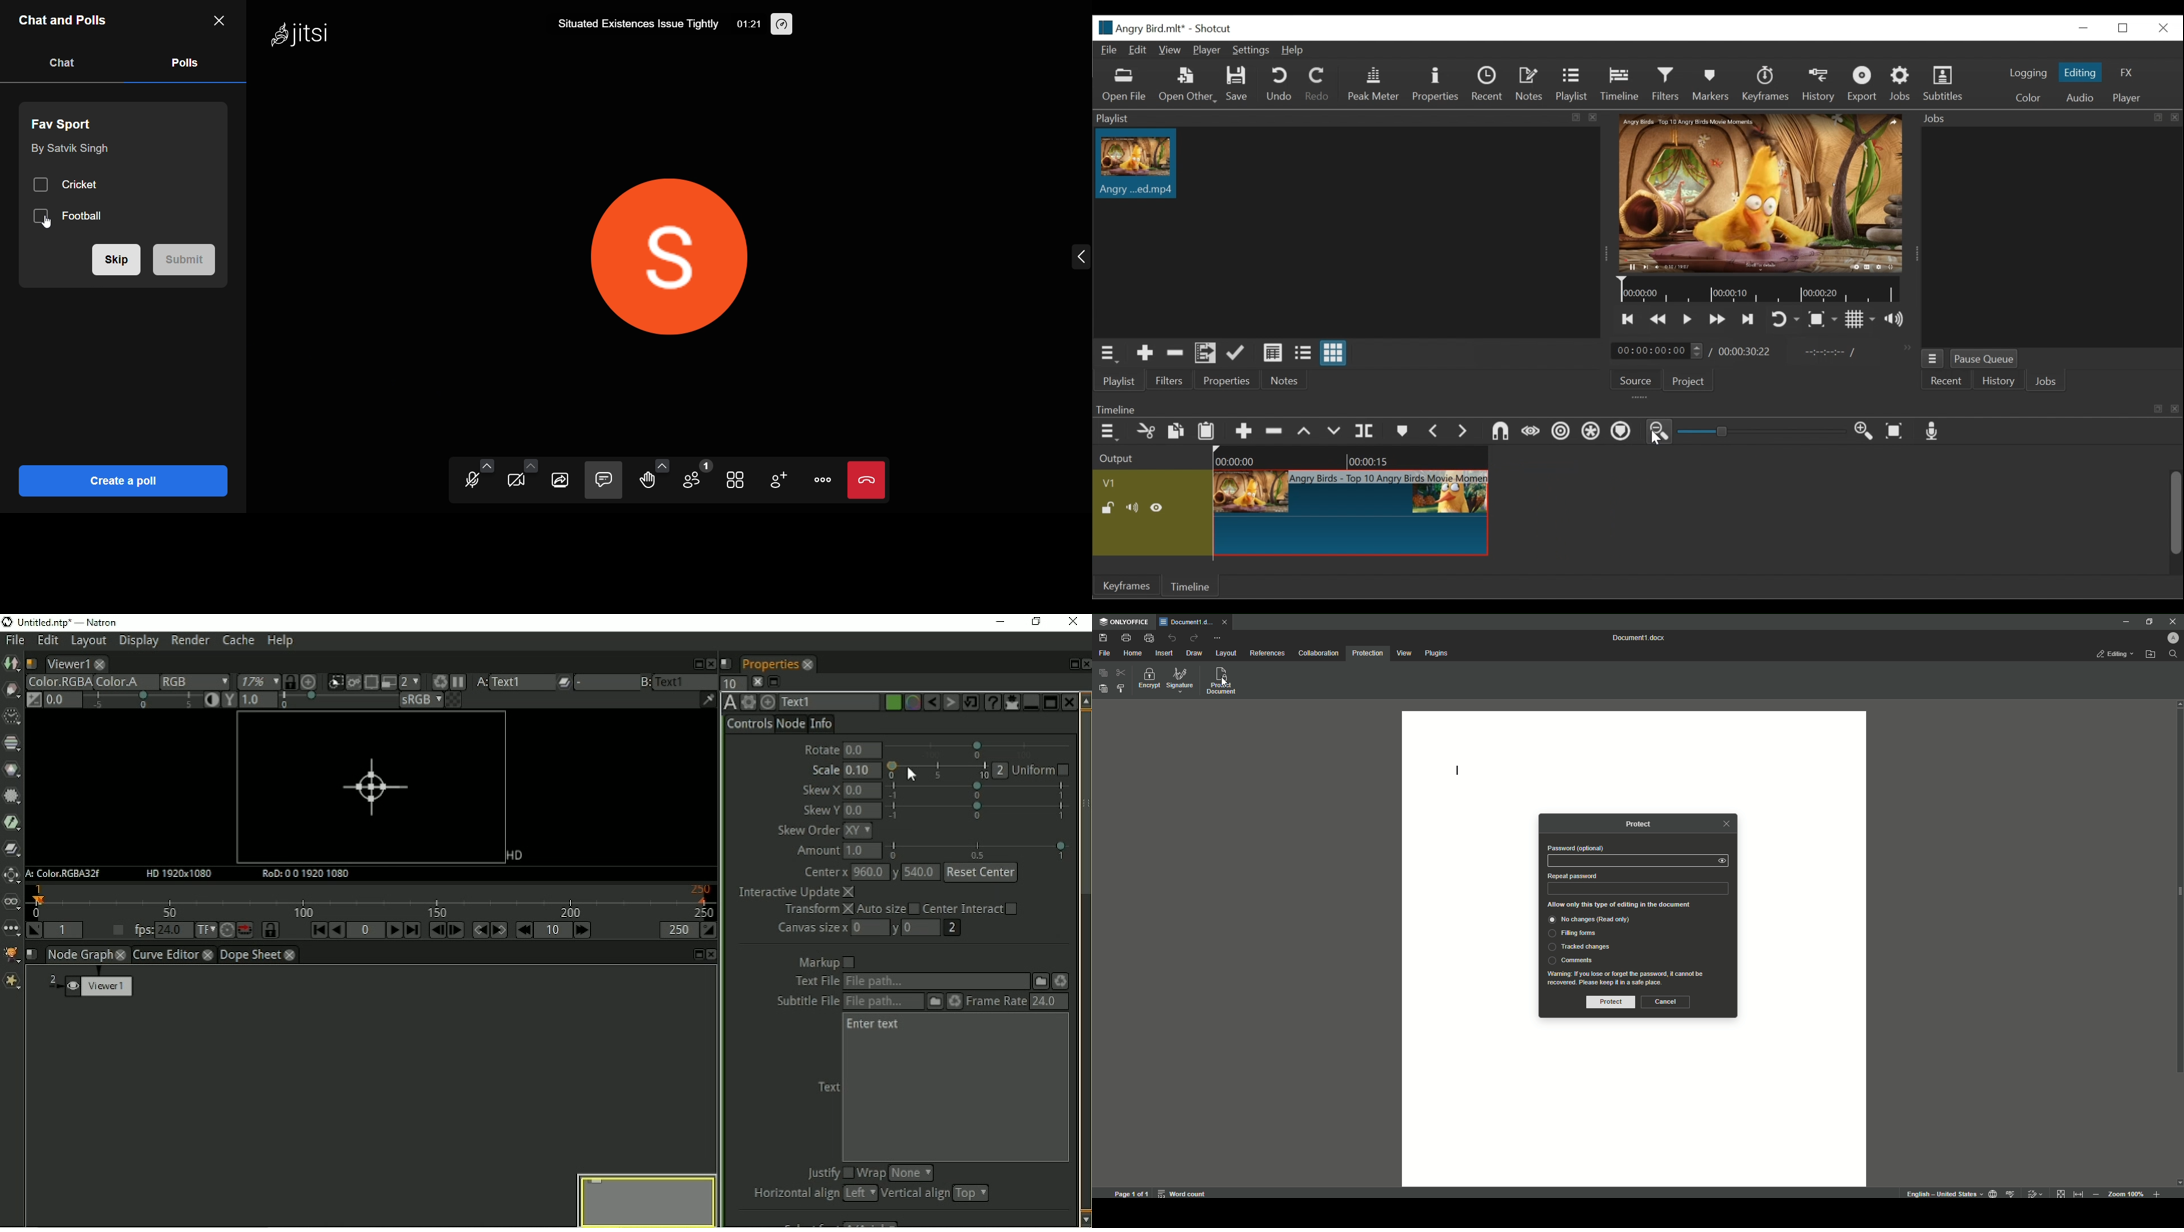 Image resolution: width=2184 pixels, height=1232 pixels. What do you see at coordinates (676, 930) in the screenshot?
I see `The playback out point` at bounding box center [676, 930].